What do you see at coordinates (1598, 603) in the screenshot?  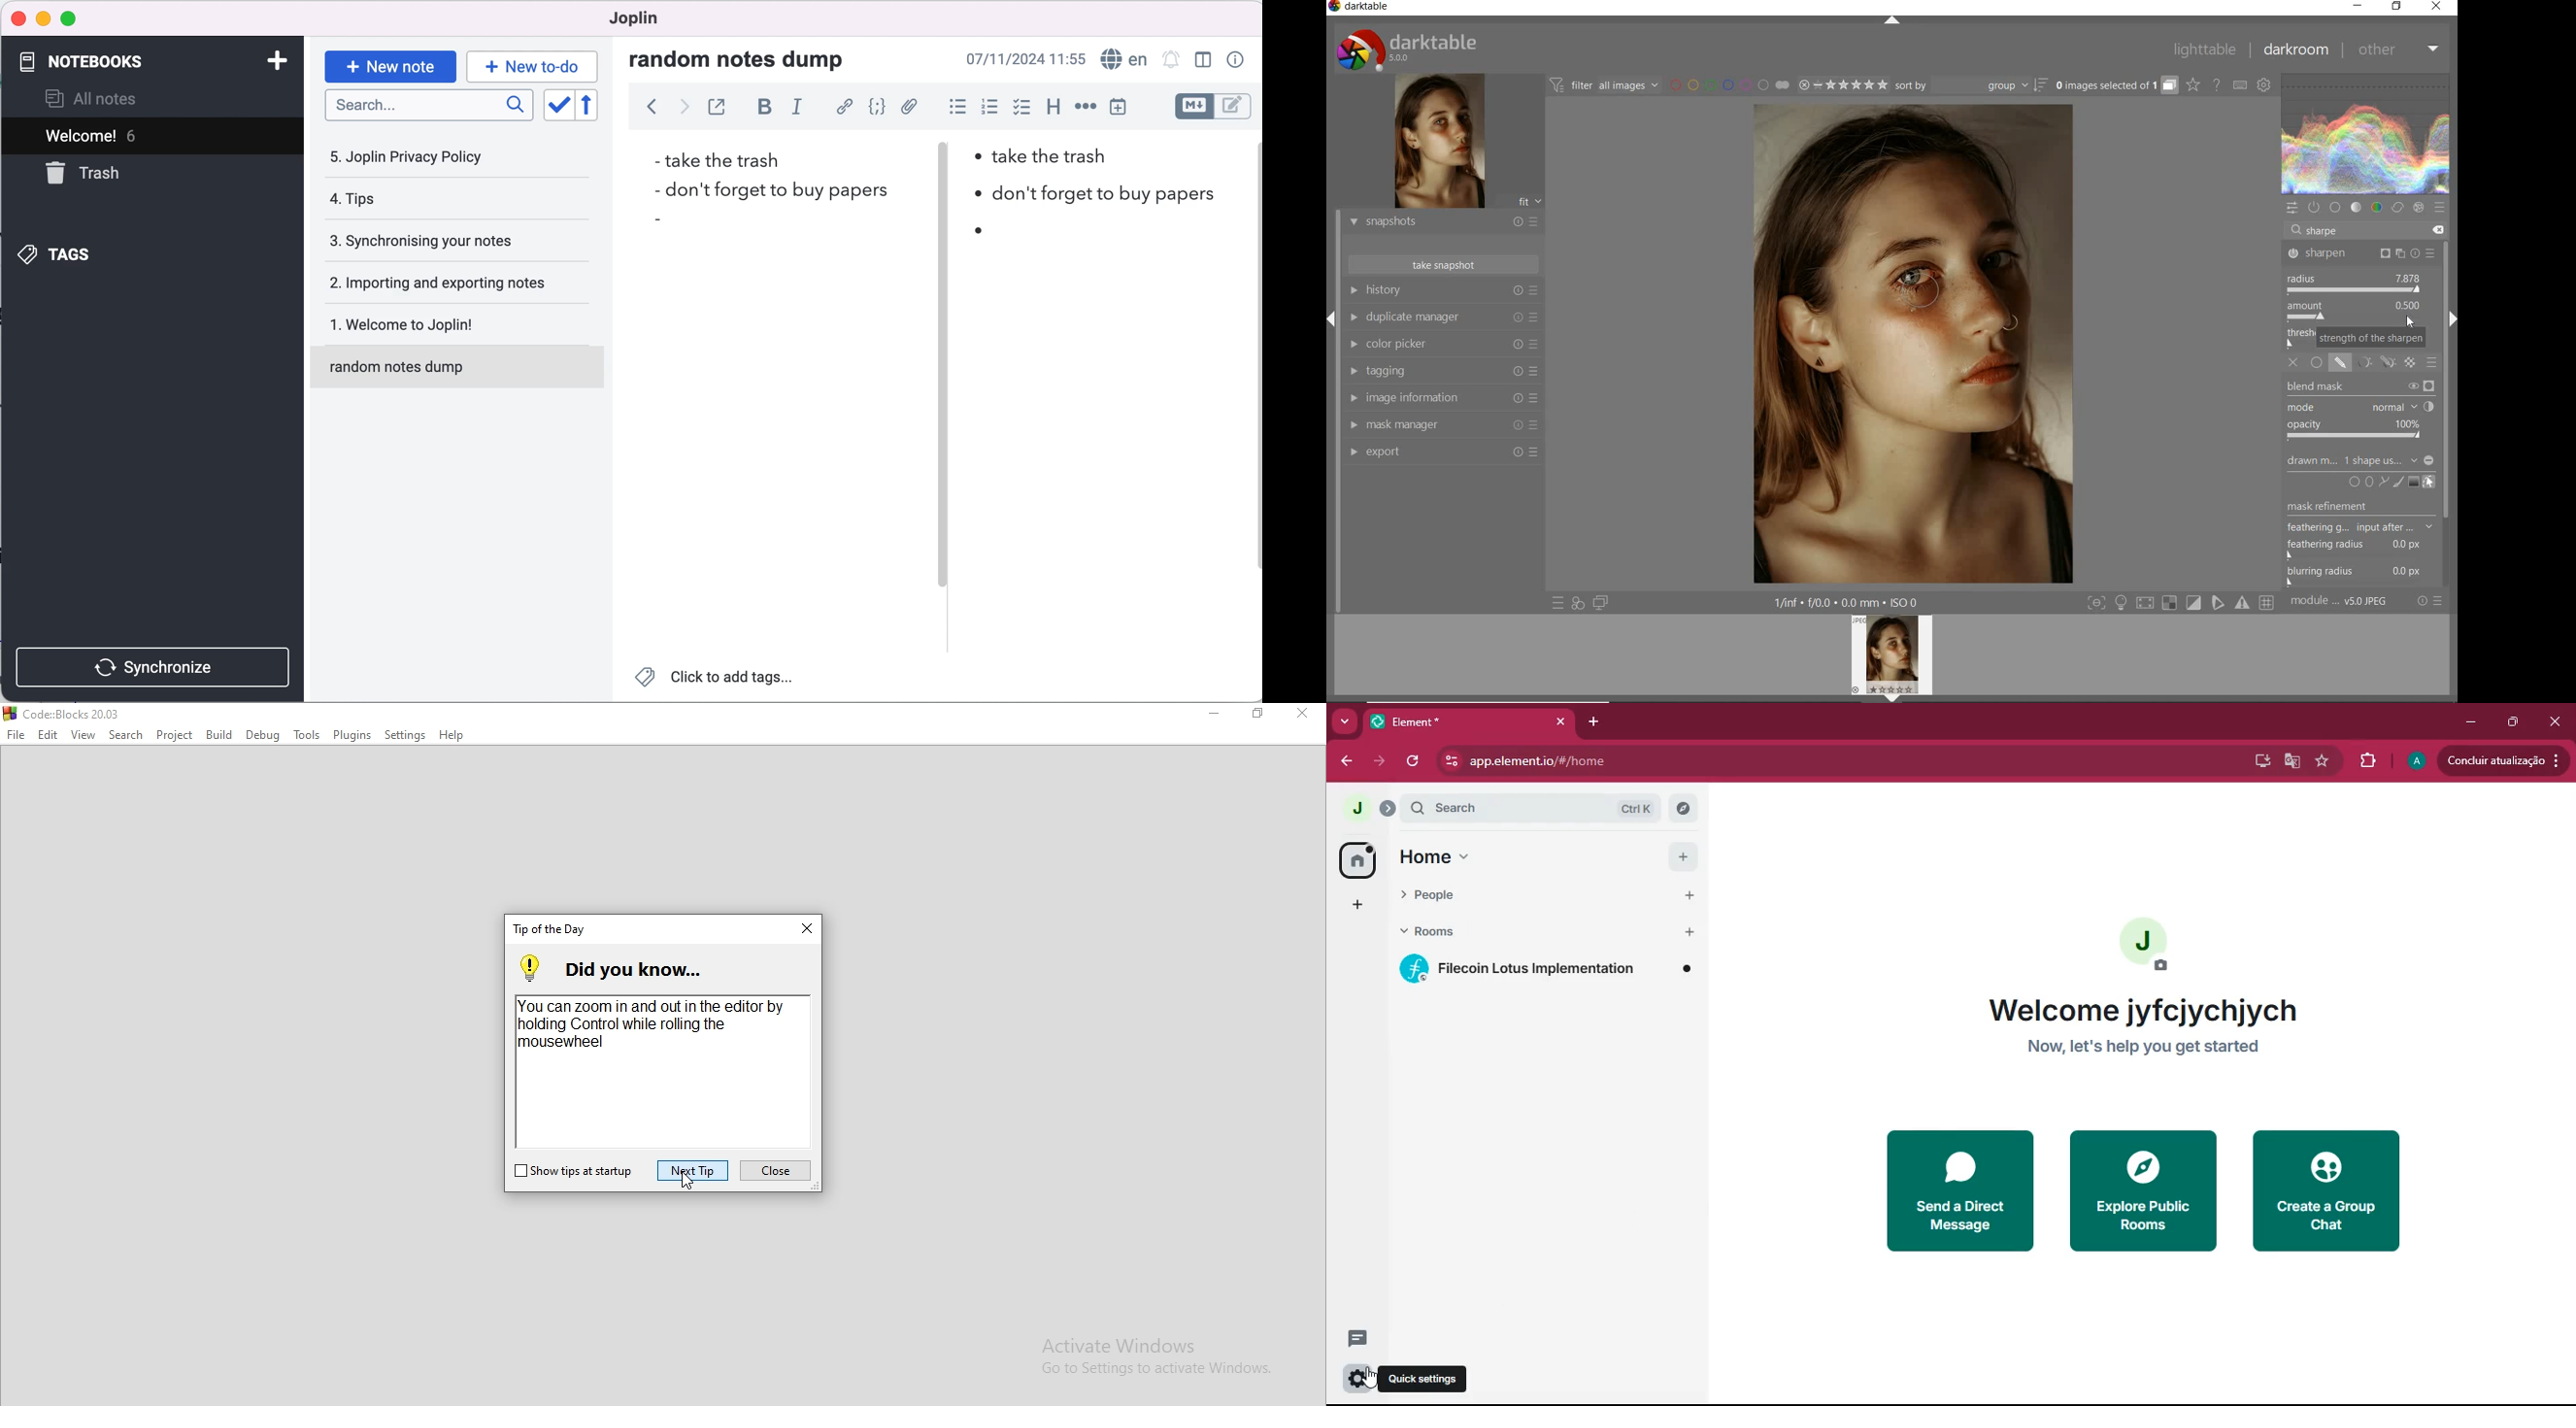 I see `display a second darkroom image below` at bounding box center [1598, 603].